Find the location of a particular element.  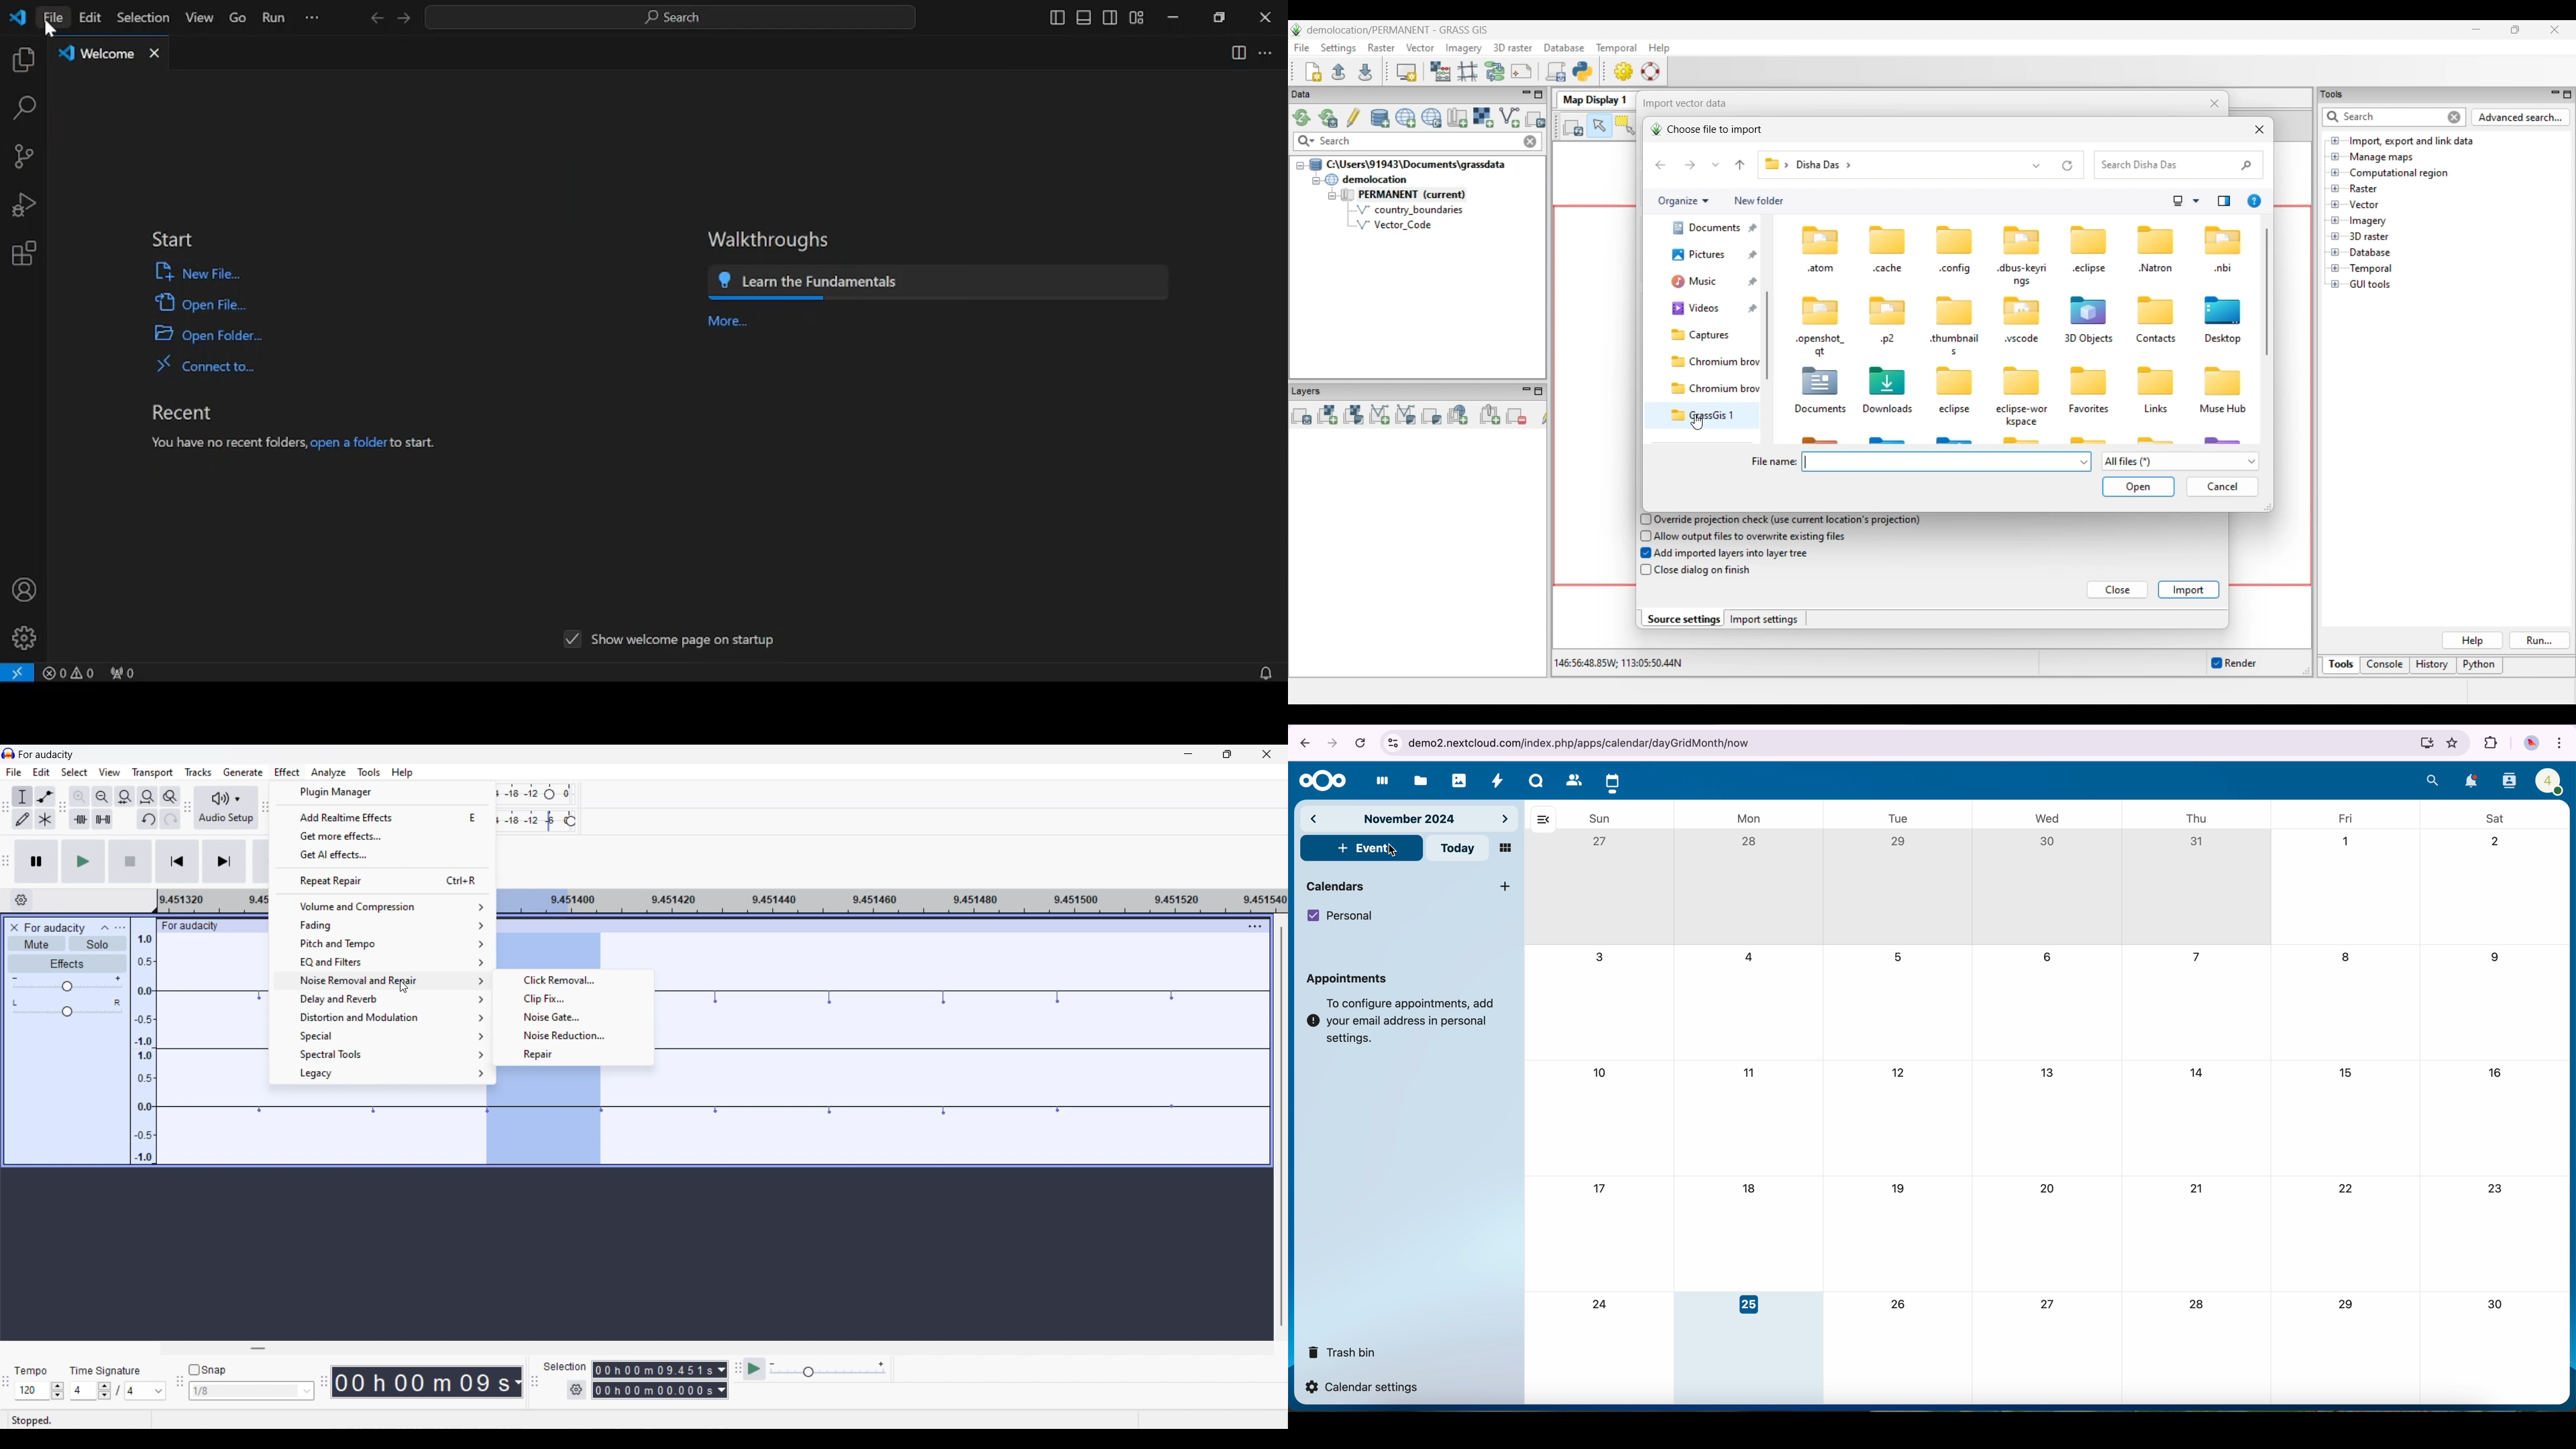

11 is located at coordinates (1751, 1074).